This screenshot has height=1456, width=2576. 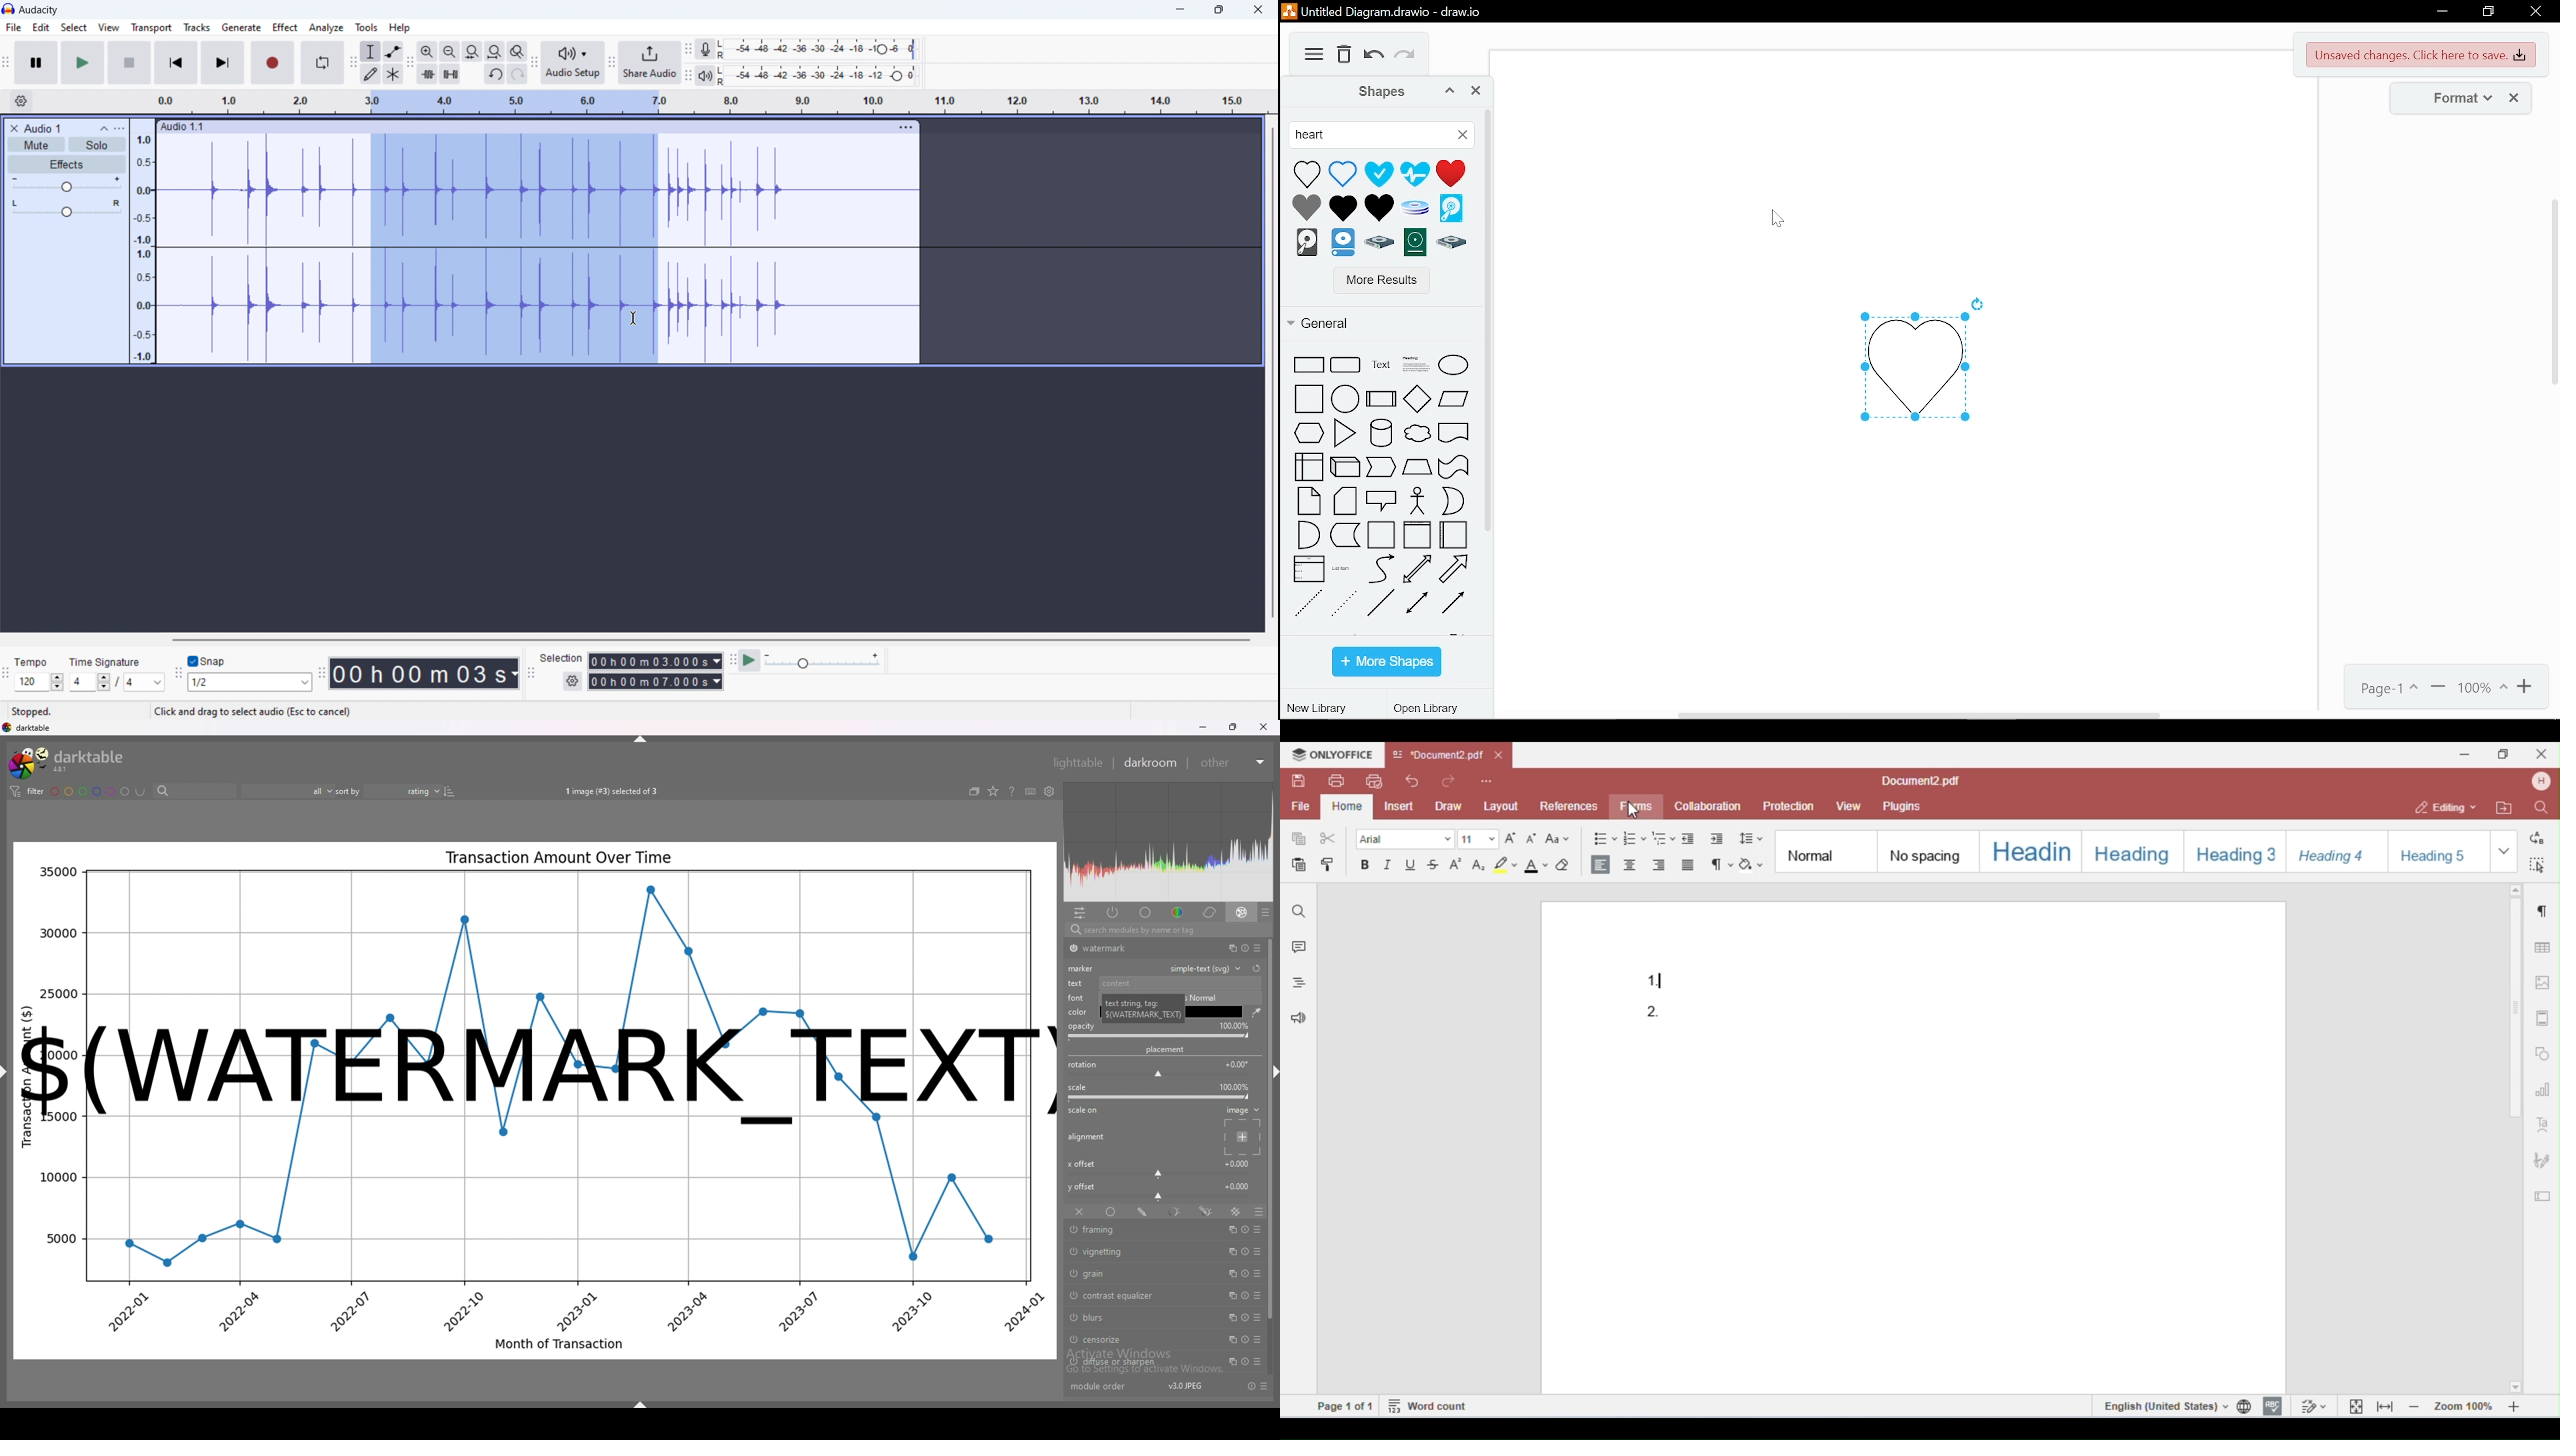 What do you see at coordinates (1371, 91) in the screenshot?
I see `shapes` at bounding box center [1371, 91].